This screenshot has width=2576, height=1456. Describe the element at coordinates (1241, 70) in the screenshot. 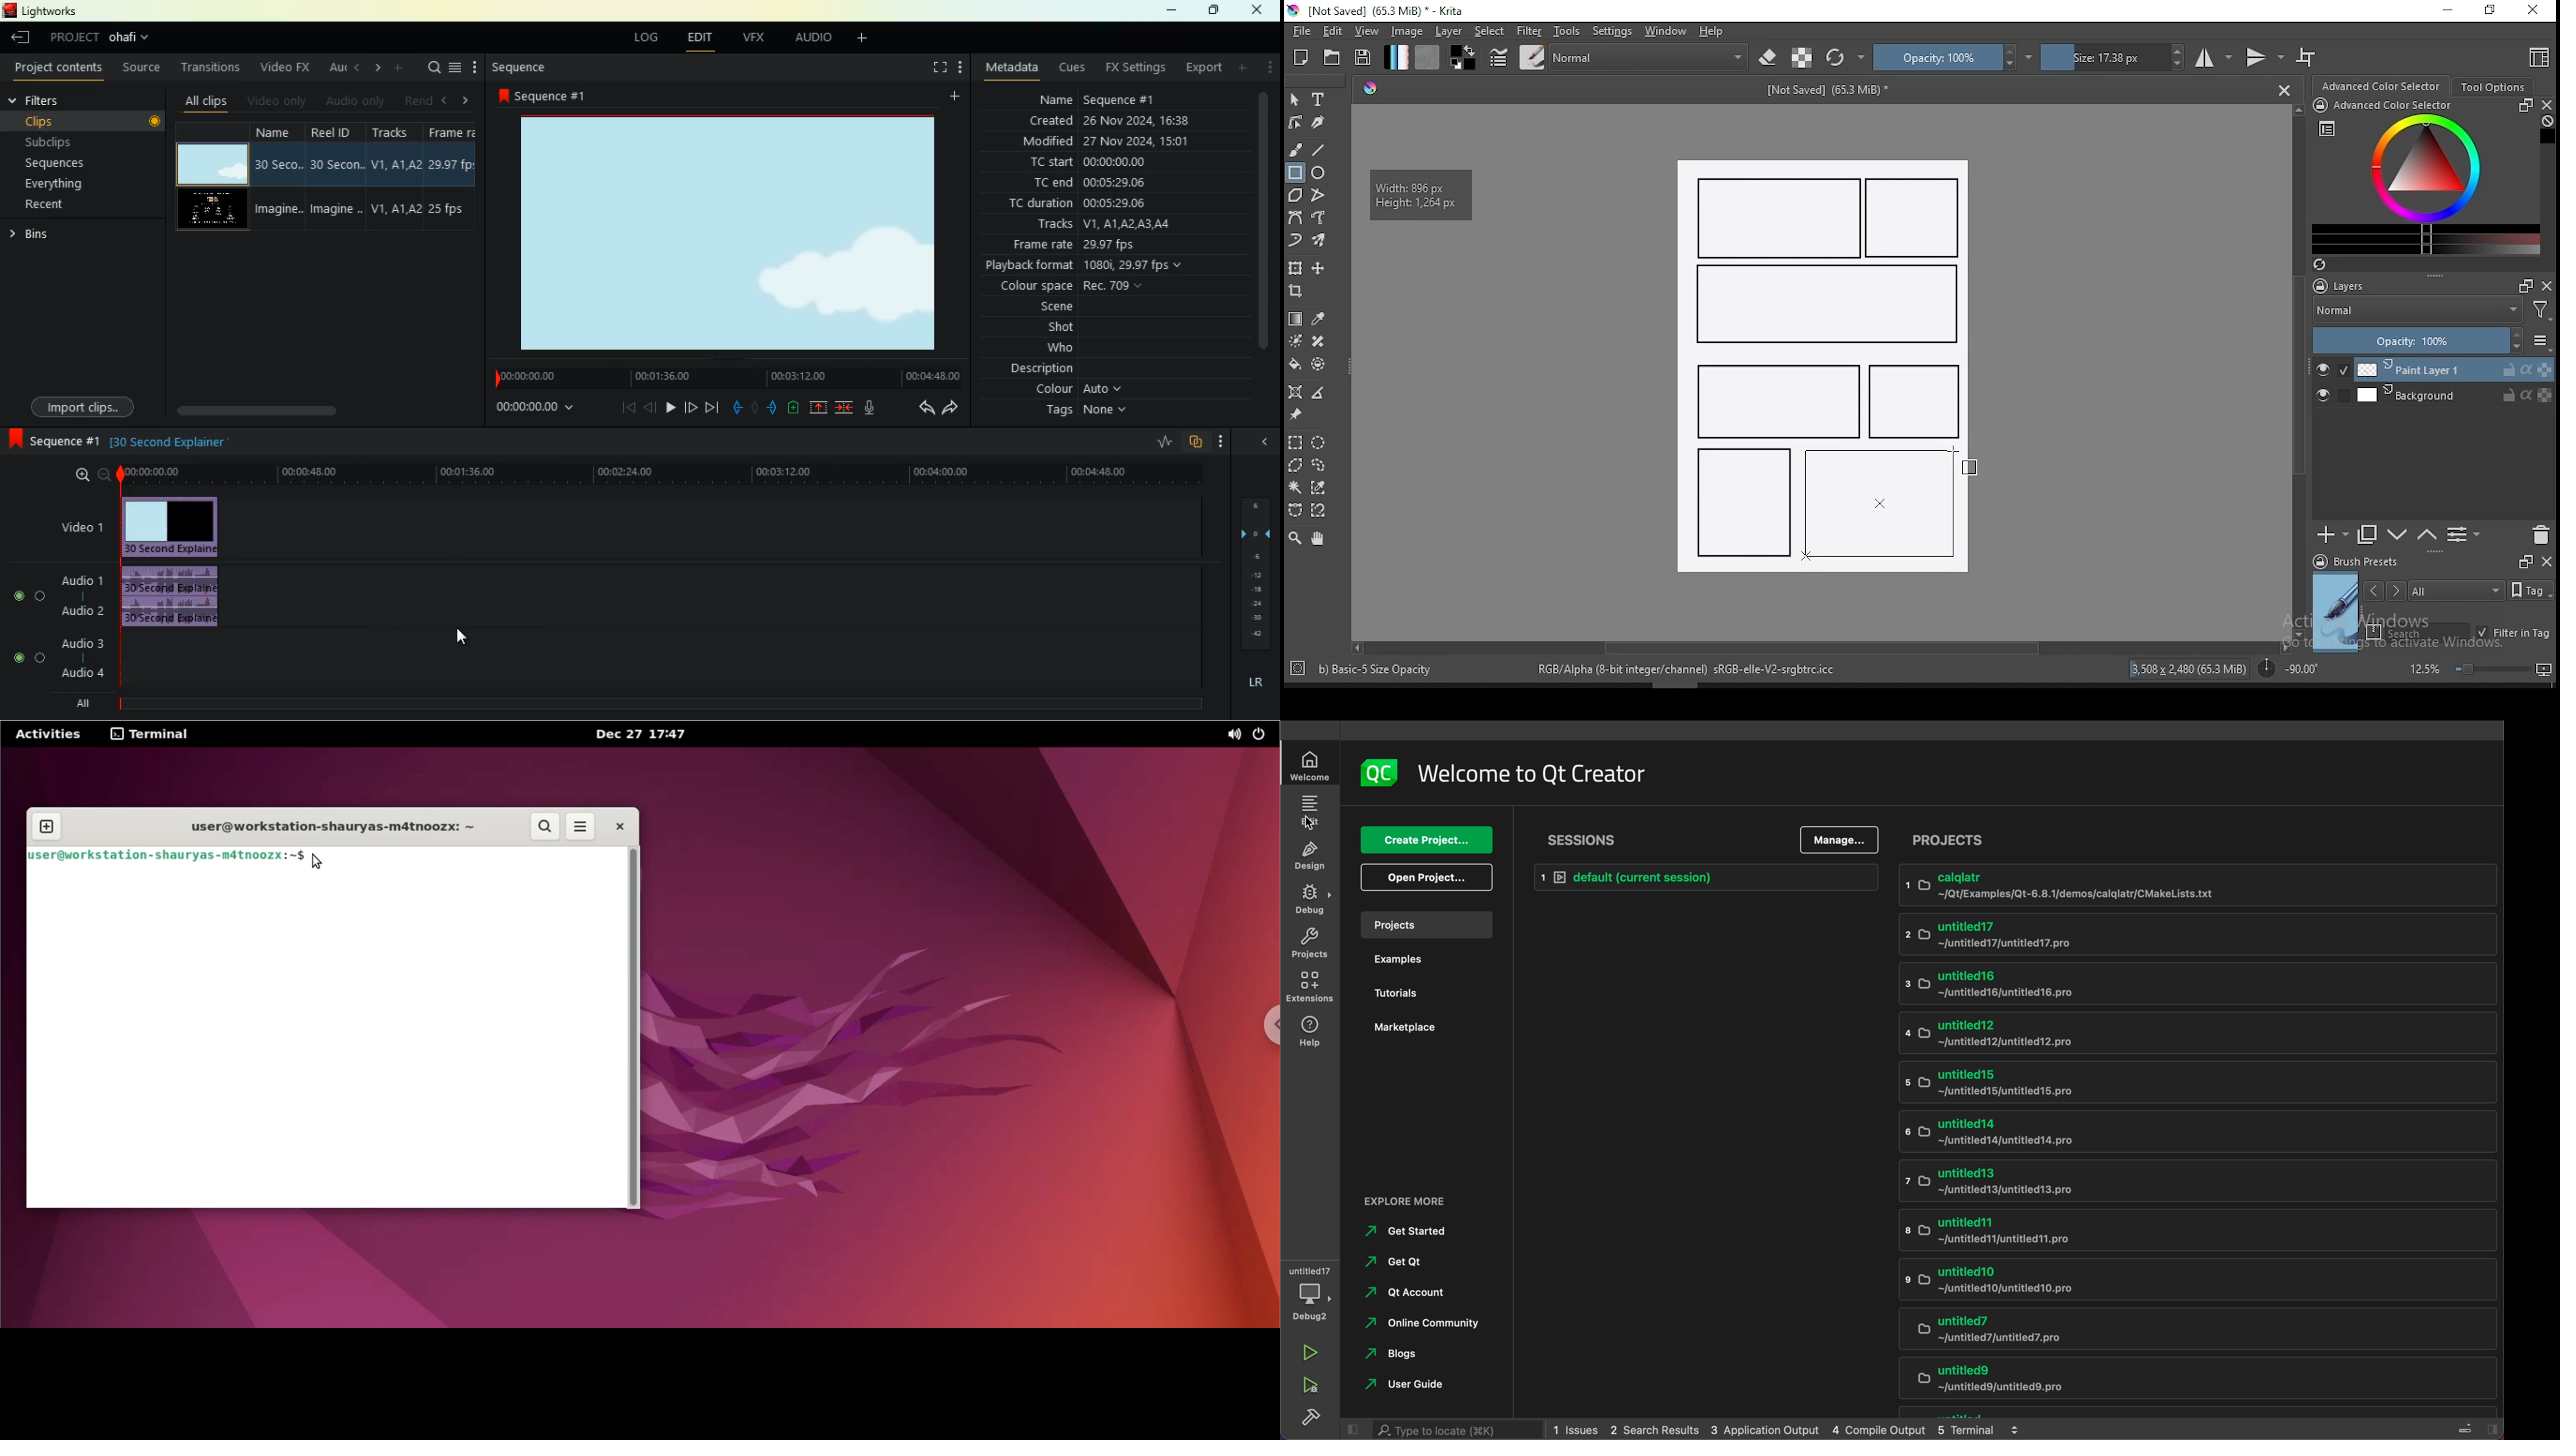

I see `add` at that location.